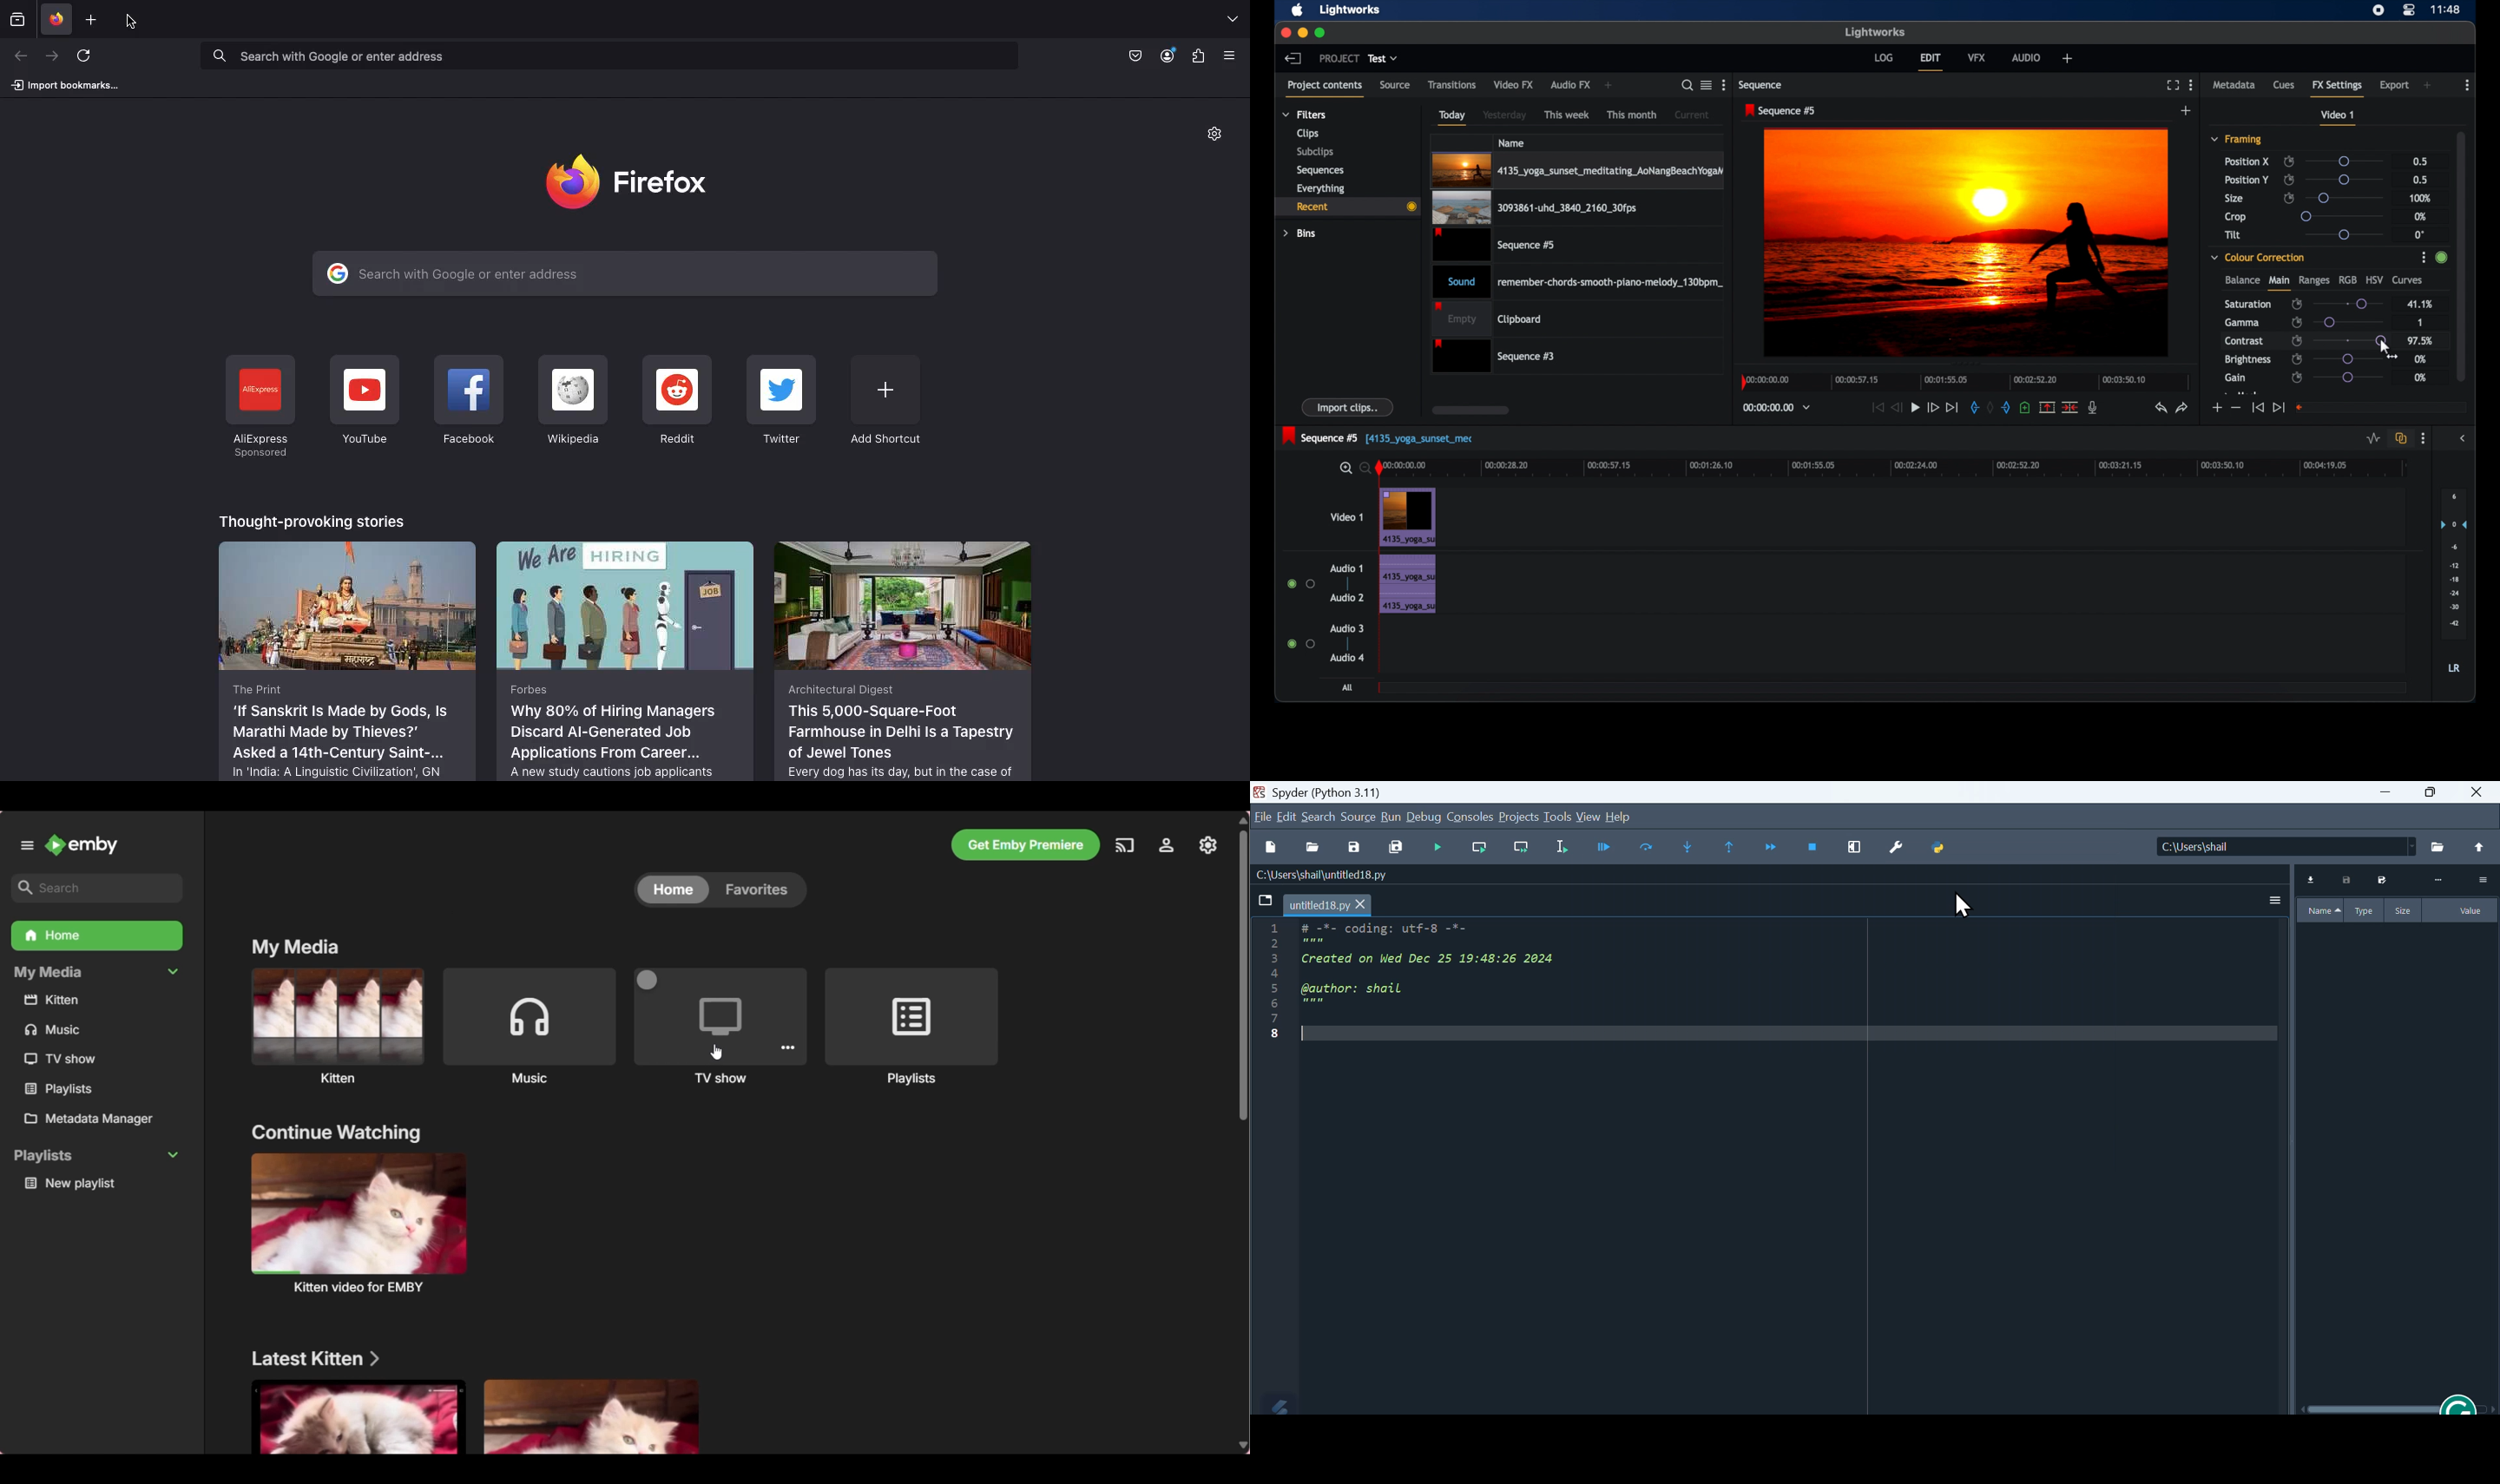 Image resolution: width=2520 pixels, height=1484 pixels. What do you see at coordinates (1346, 628) in the screenshot?
I see `audio 3` at bounding box center [1346, 628].